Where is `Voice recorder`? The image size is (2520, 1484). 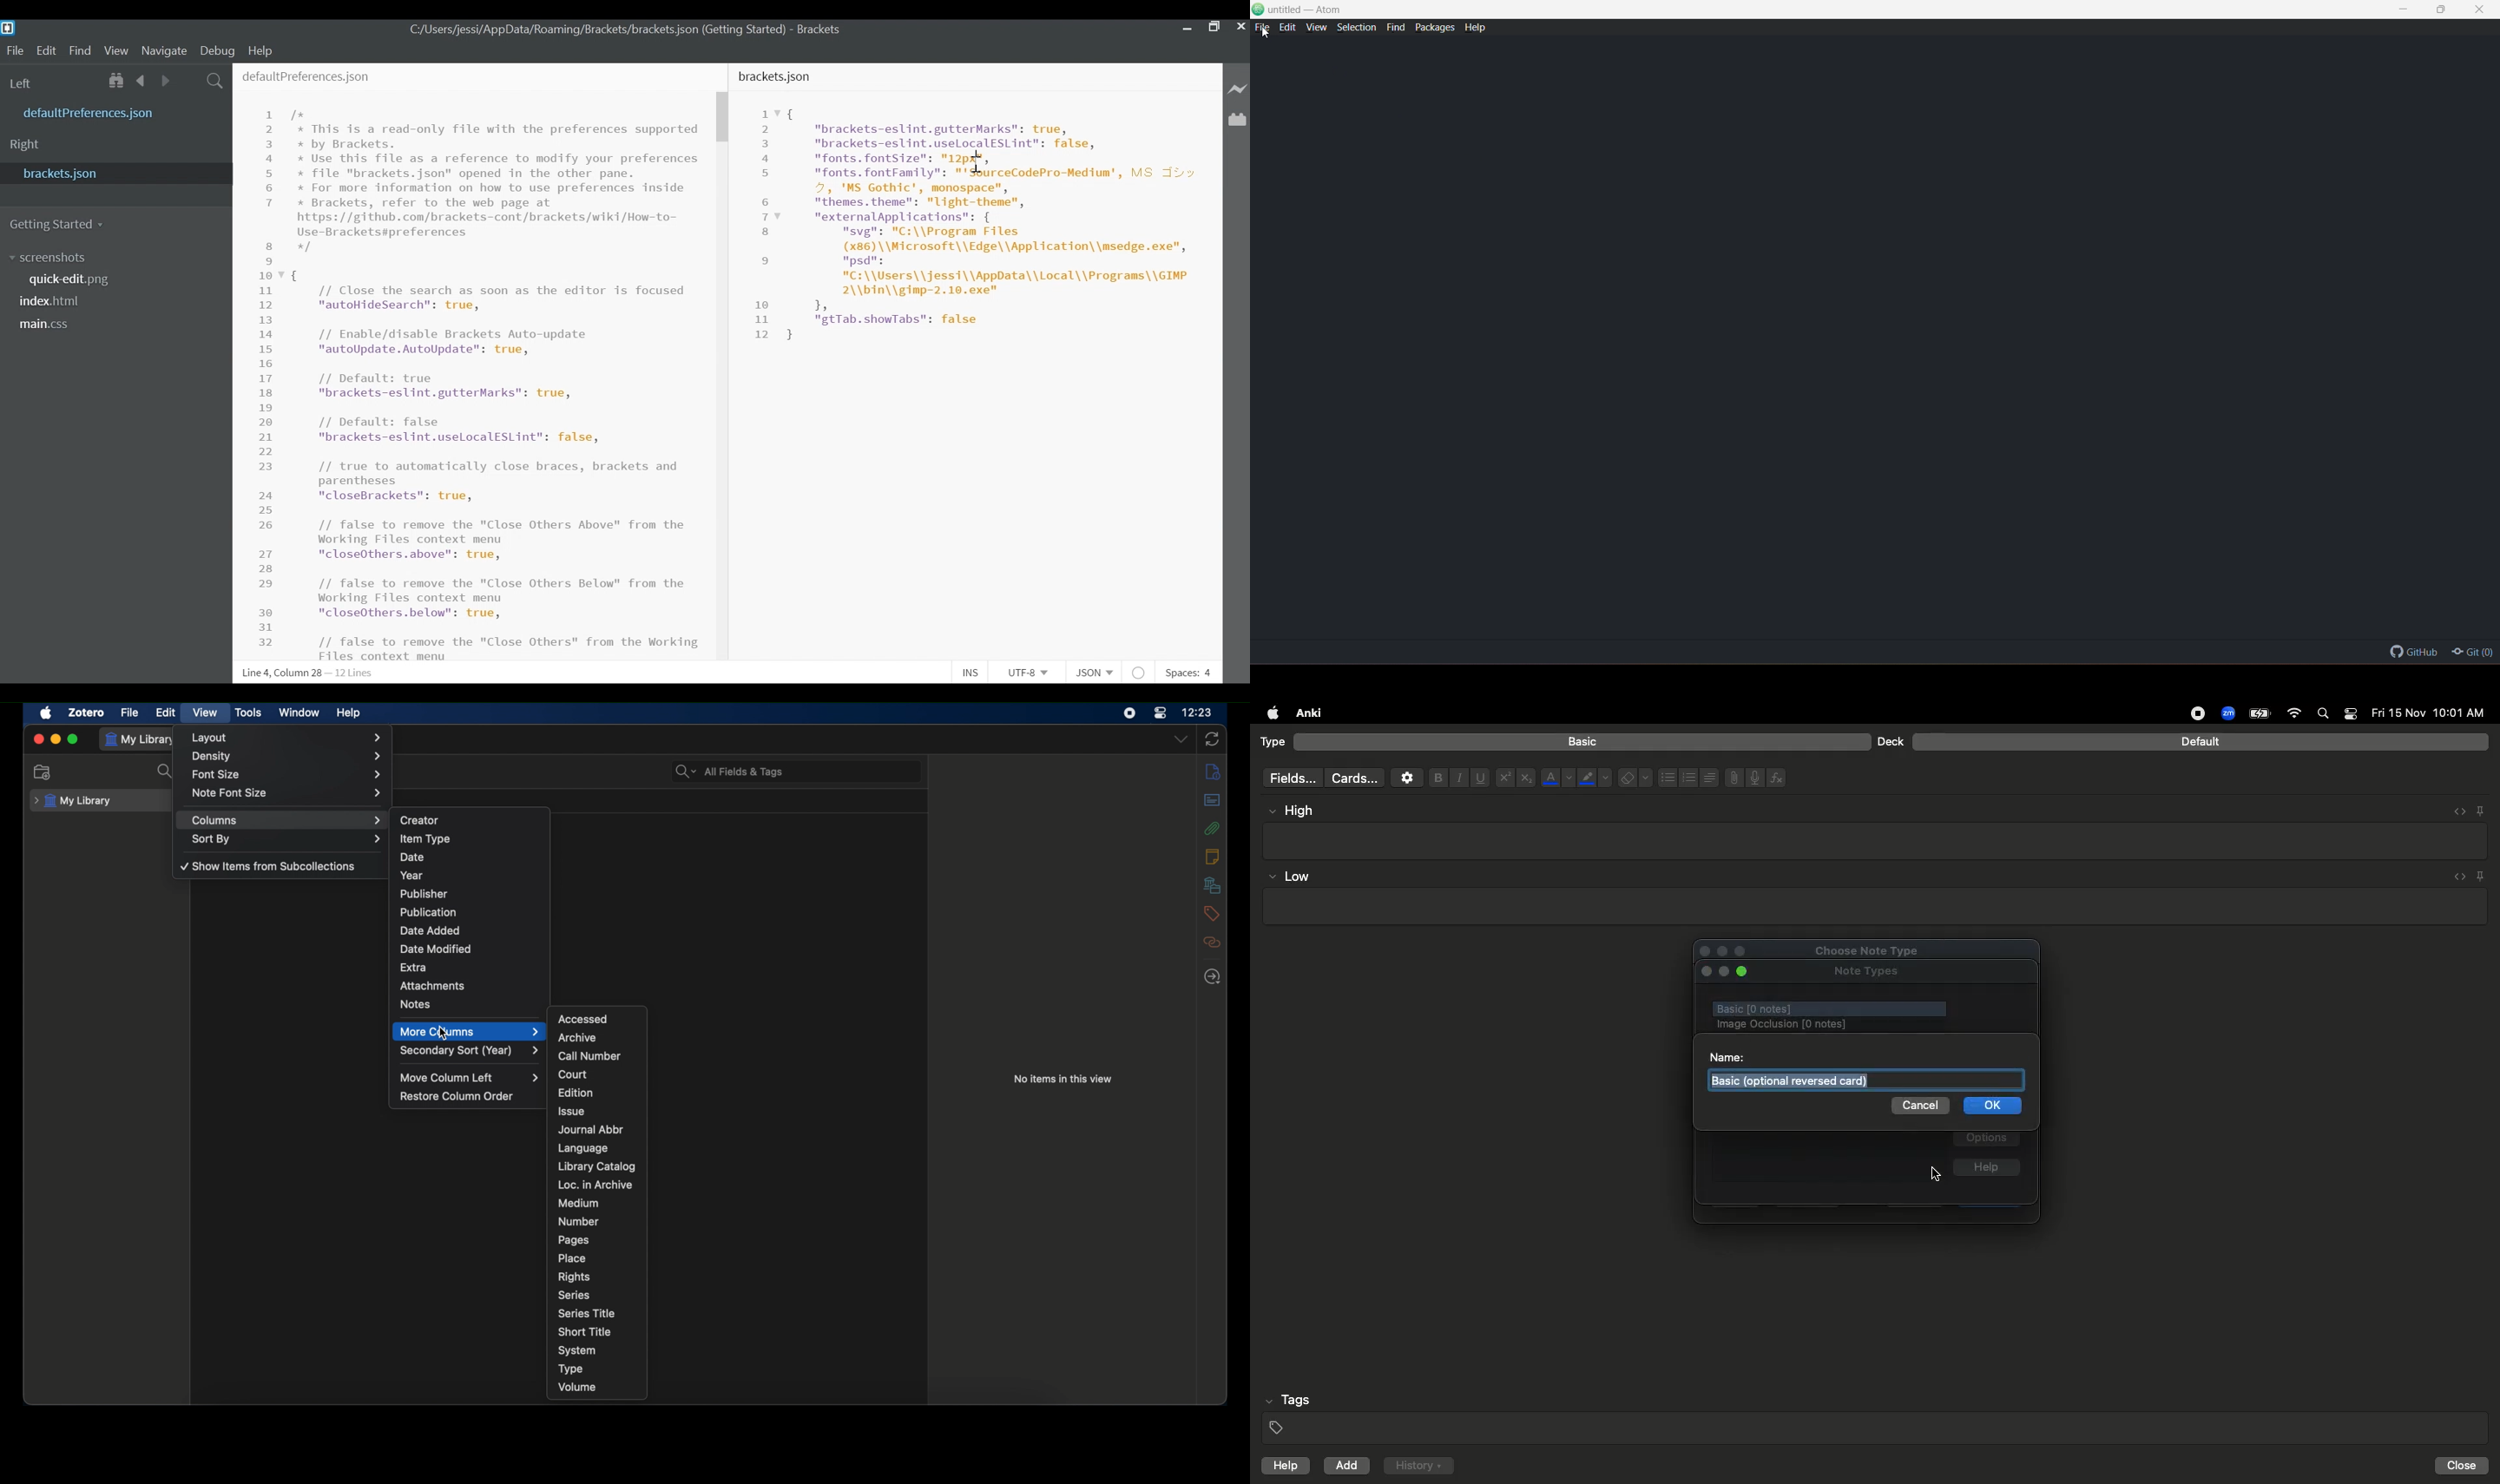
Voice recorder is located at coordinates (1753, 776).